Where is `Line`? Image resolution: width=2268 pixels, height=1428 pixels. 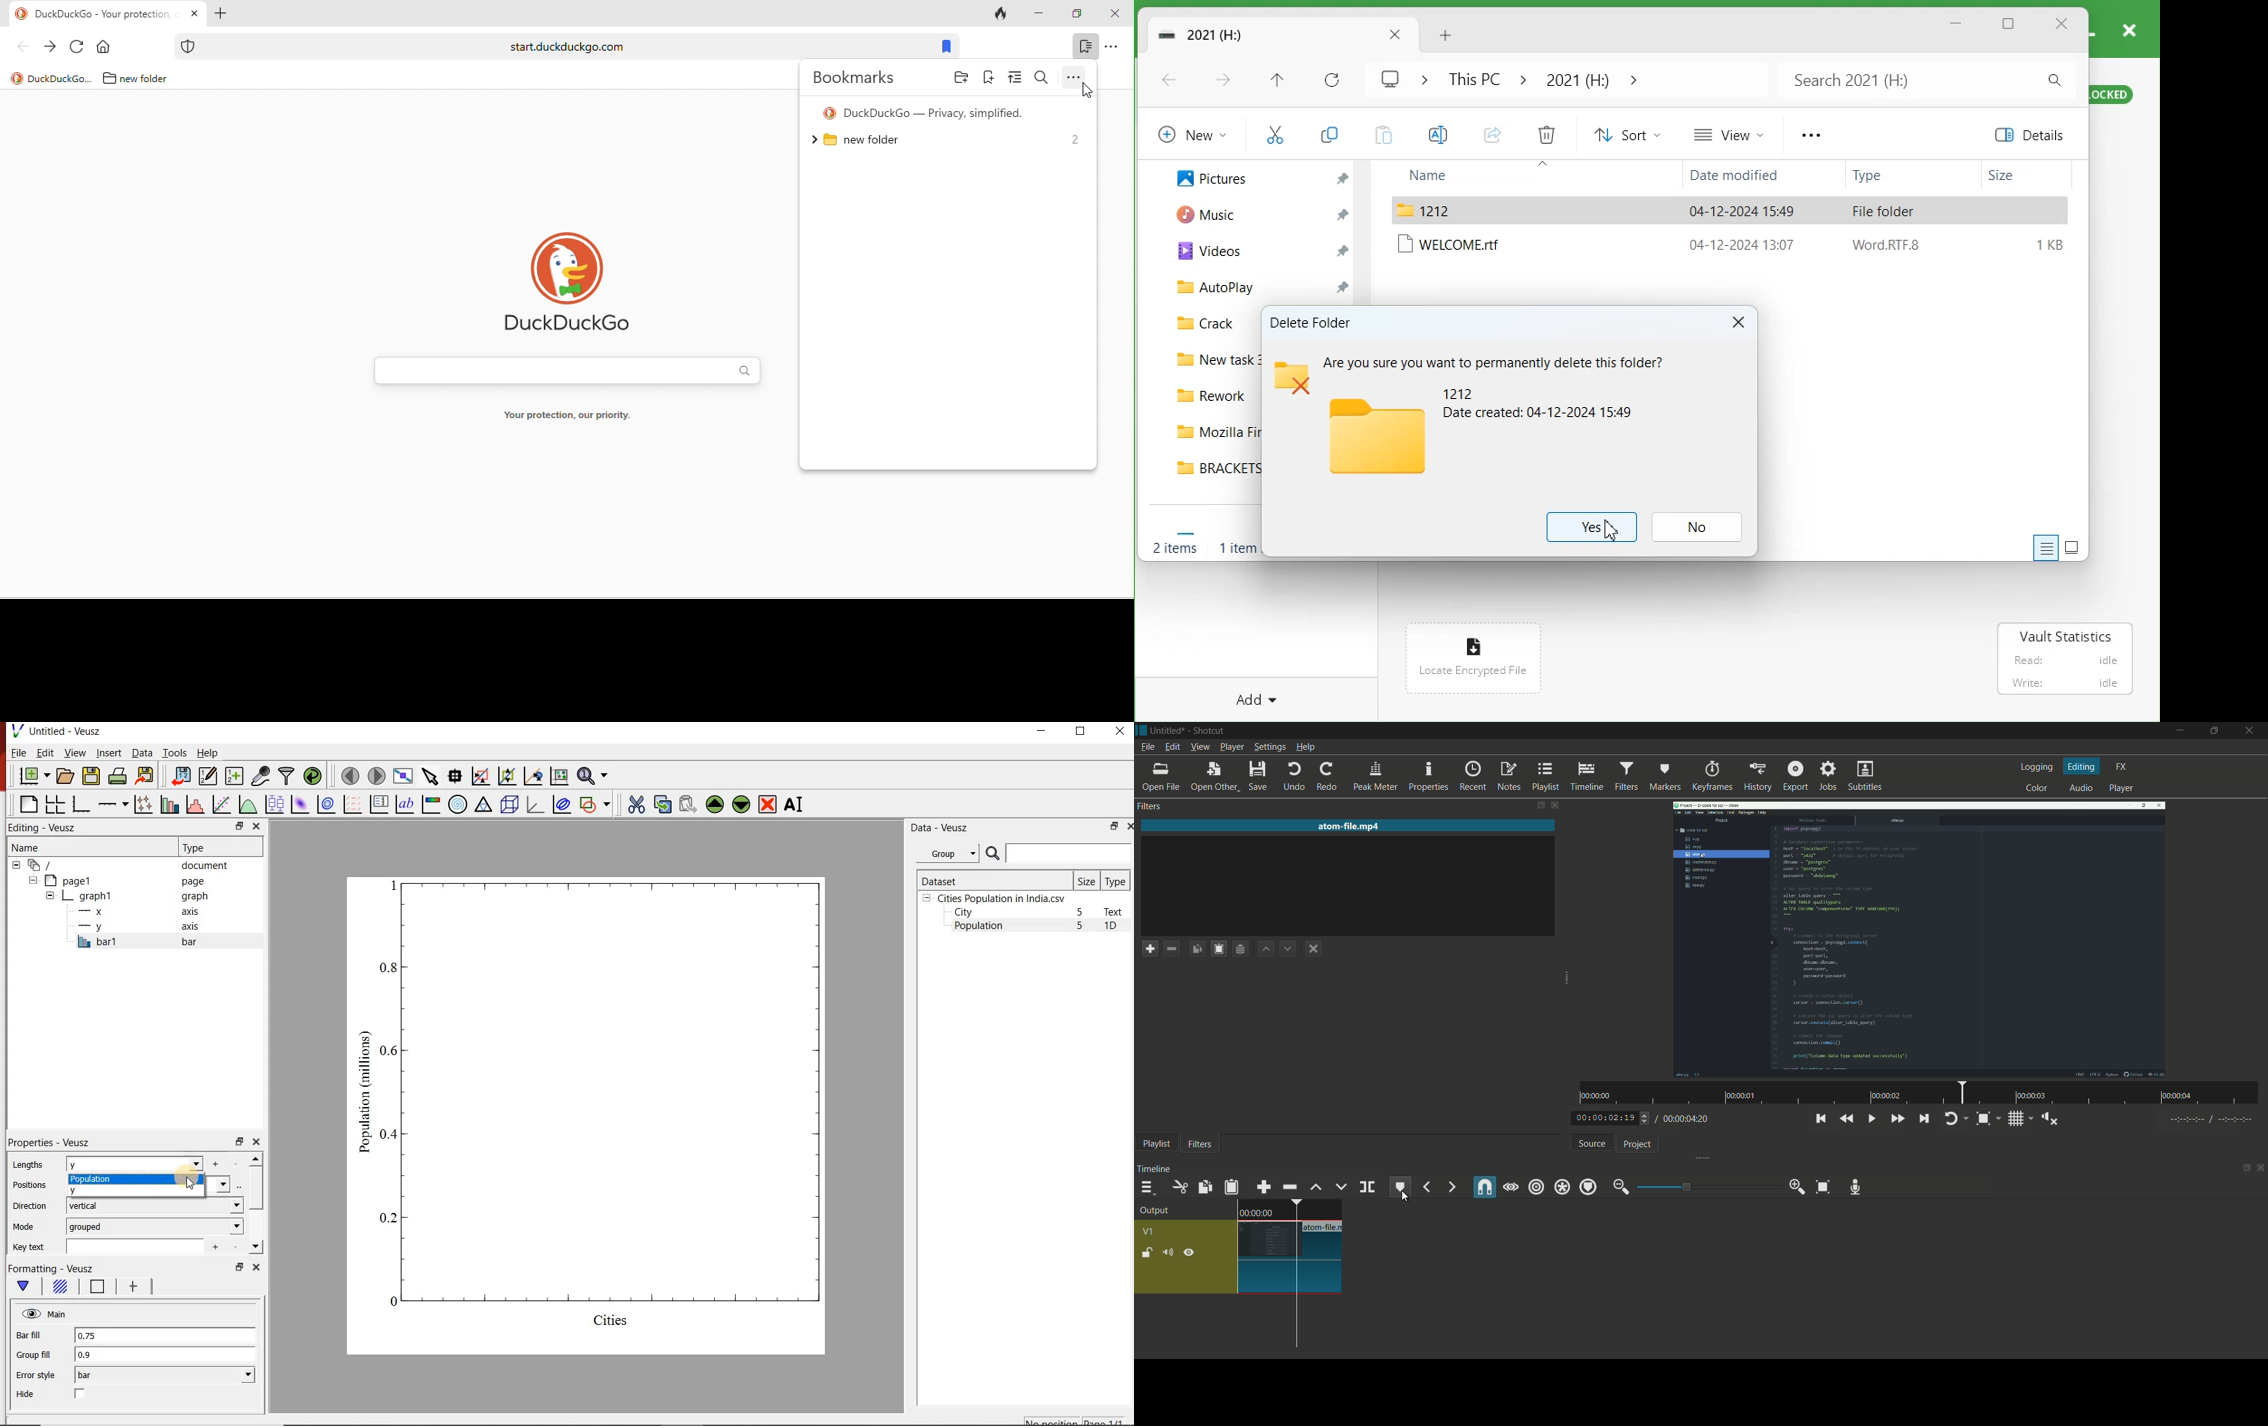 Line is located at coordinates (94, 1290).